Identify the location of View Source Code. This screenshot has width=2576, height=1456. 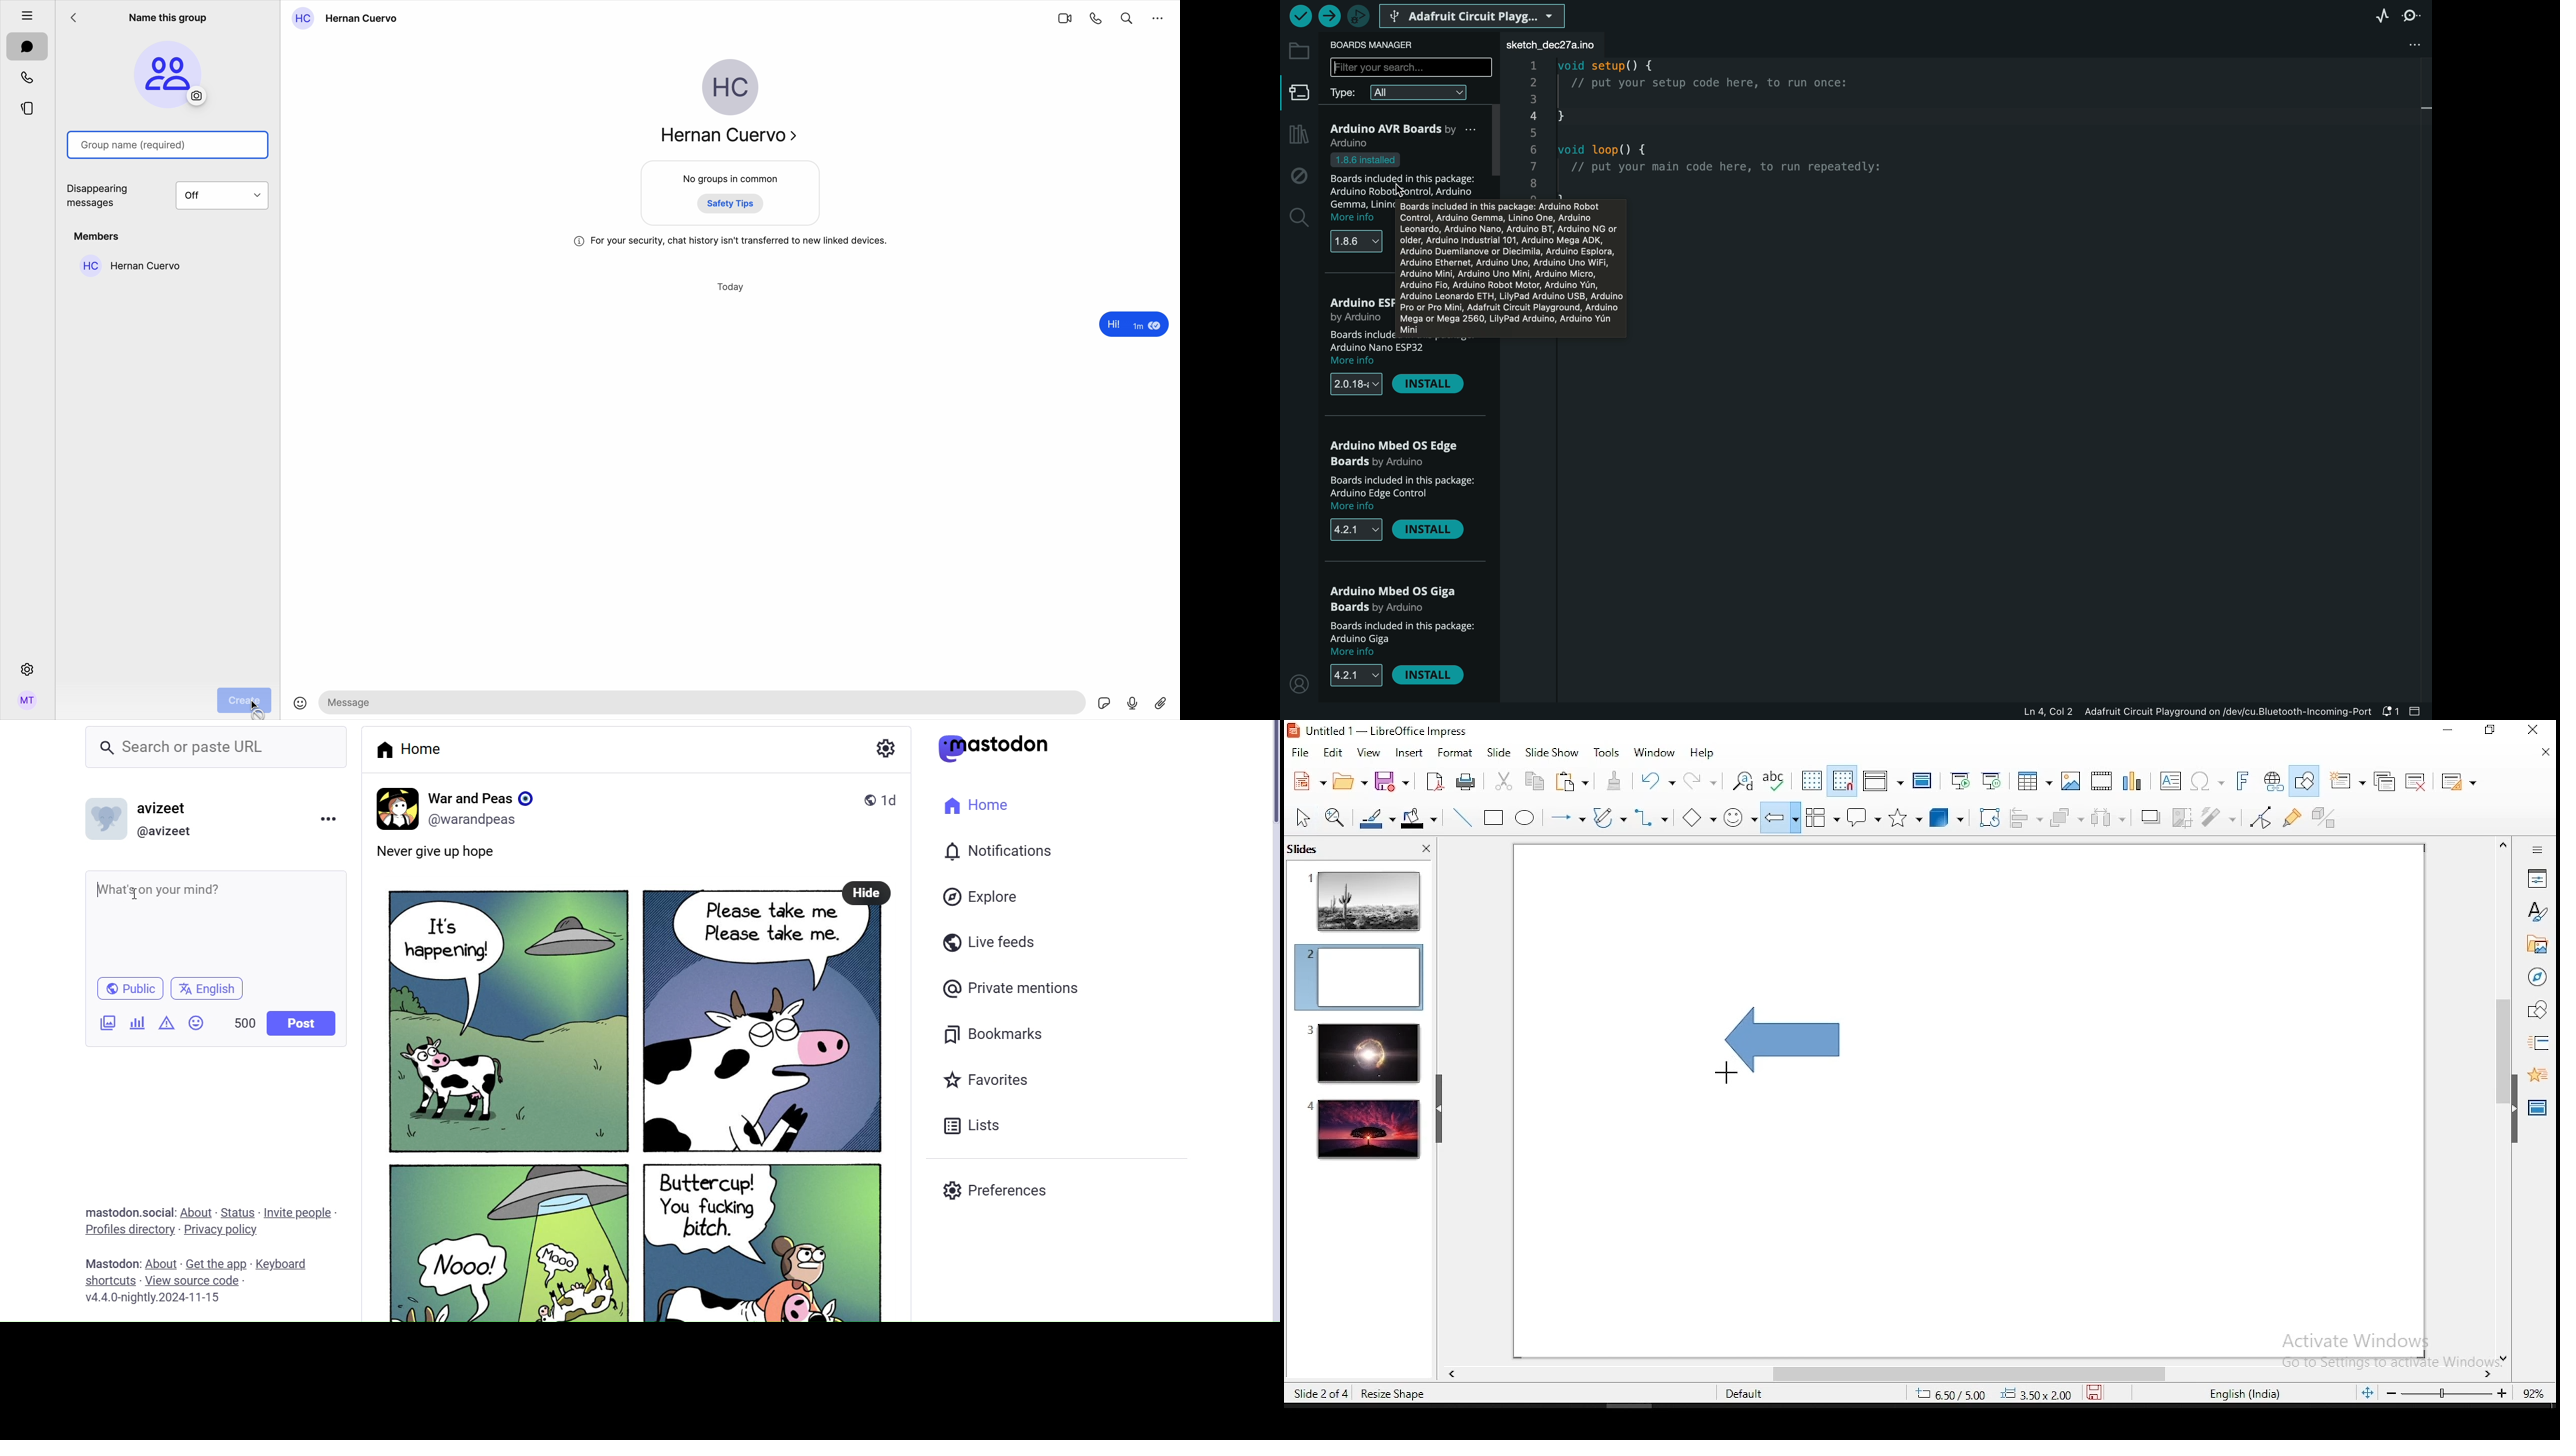
(192, 1281).